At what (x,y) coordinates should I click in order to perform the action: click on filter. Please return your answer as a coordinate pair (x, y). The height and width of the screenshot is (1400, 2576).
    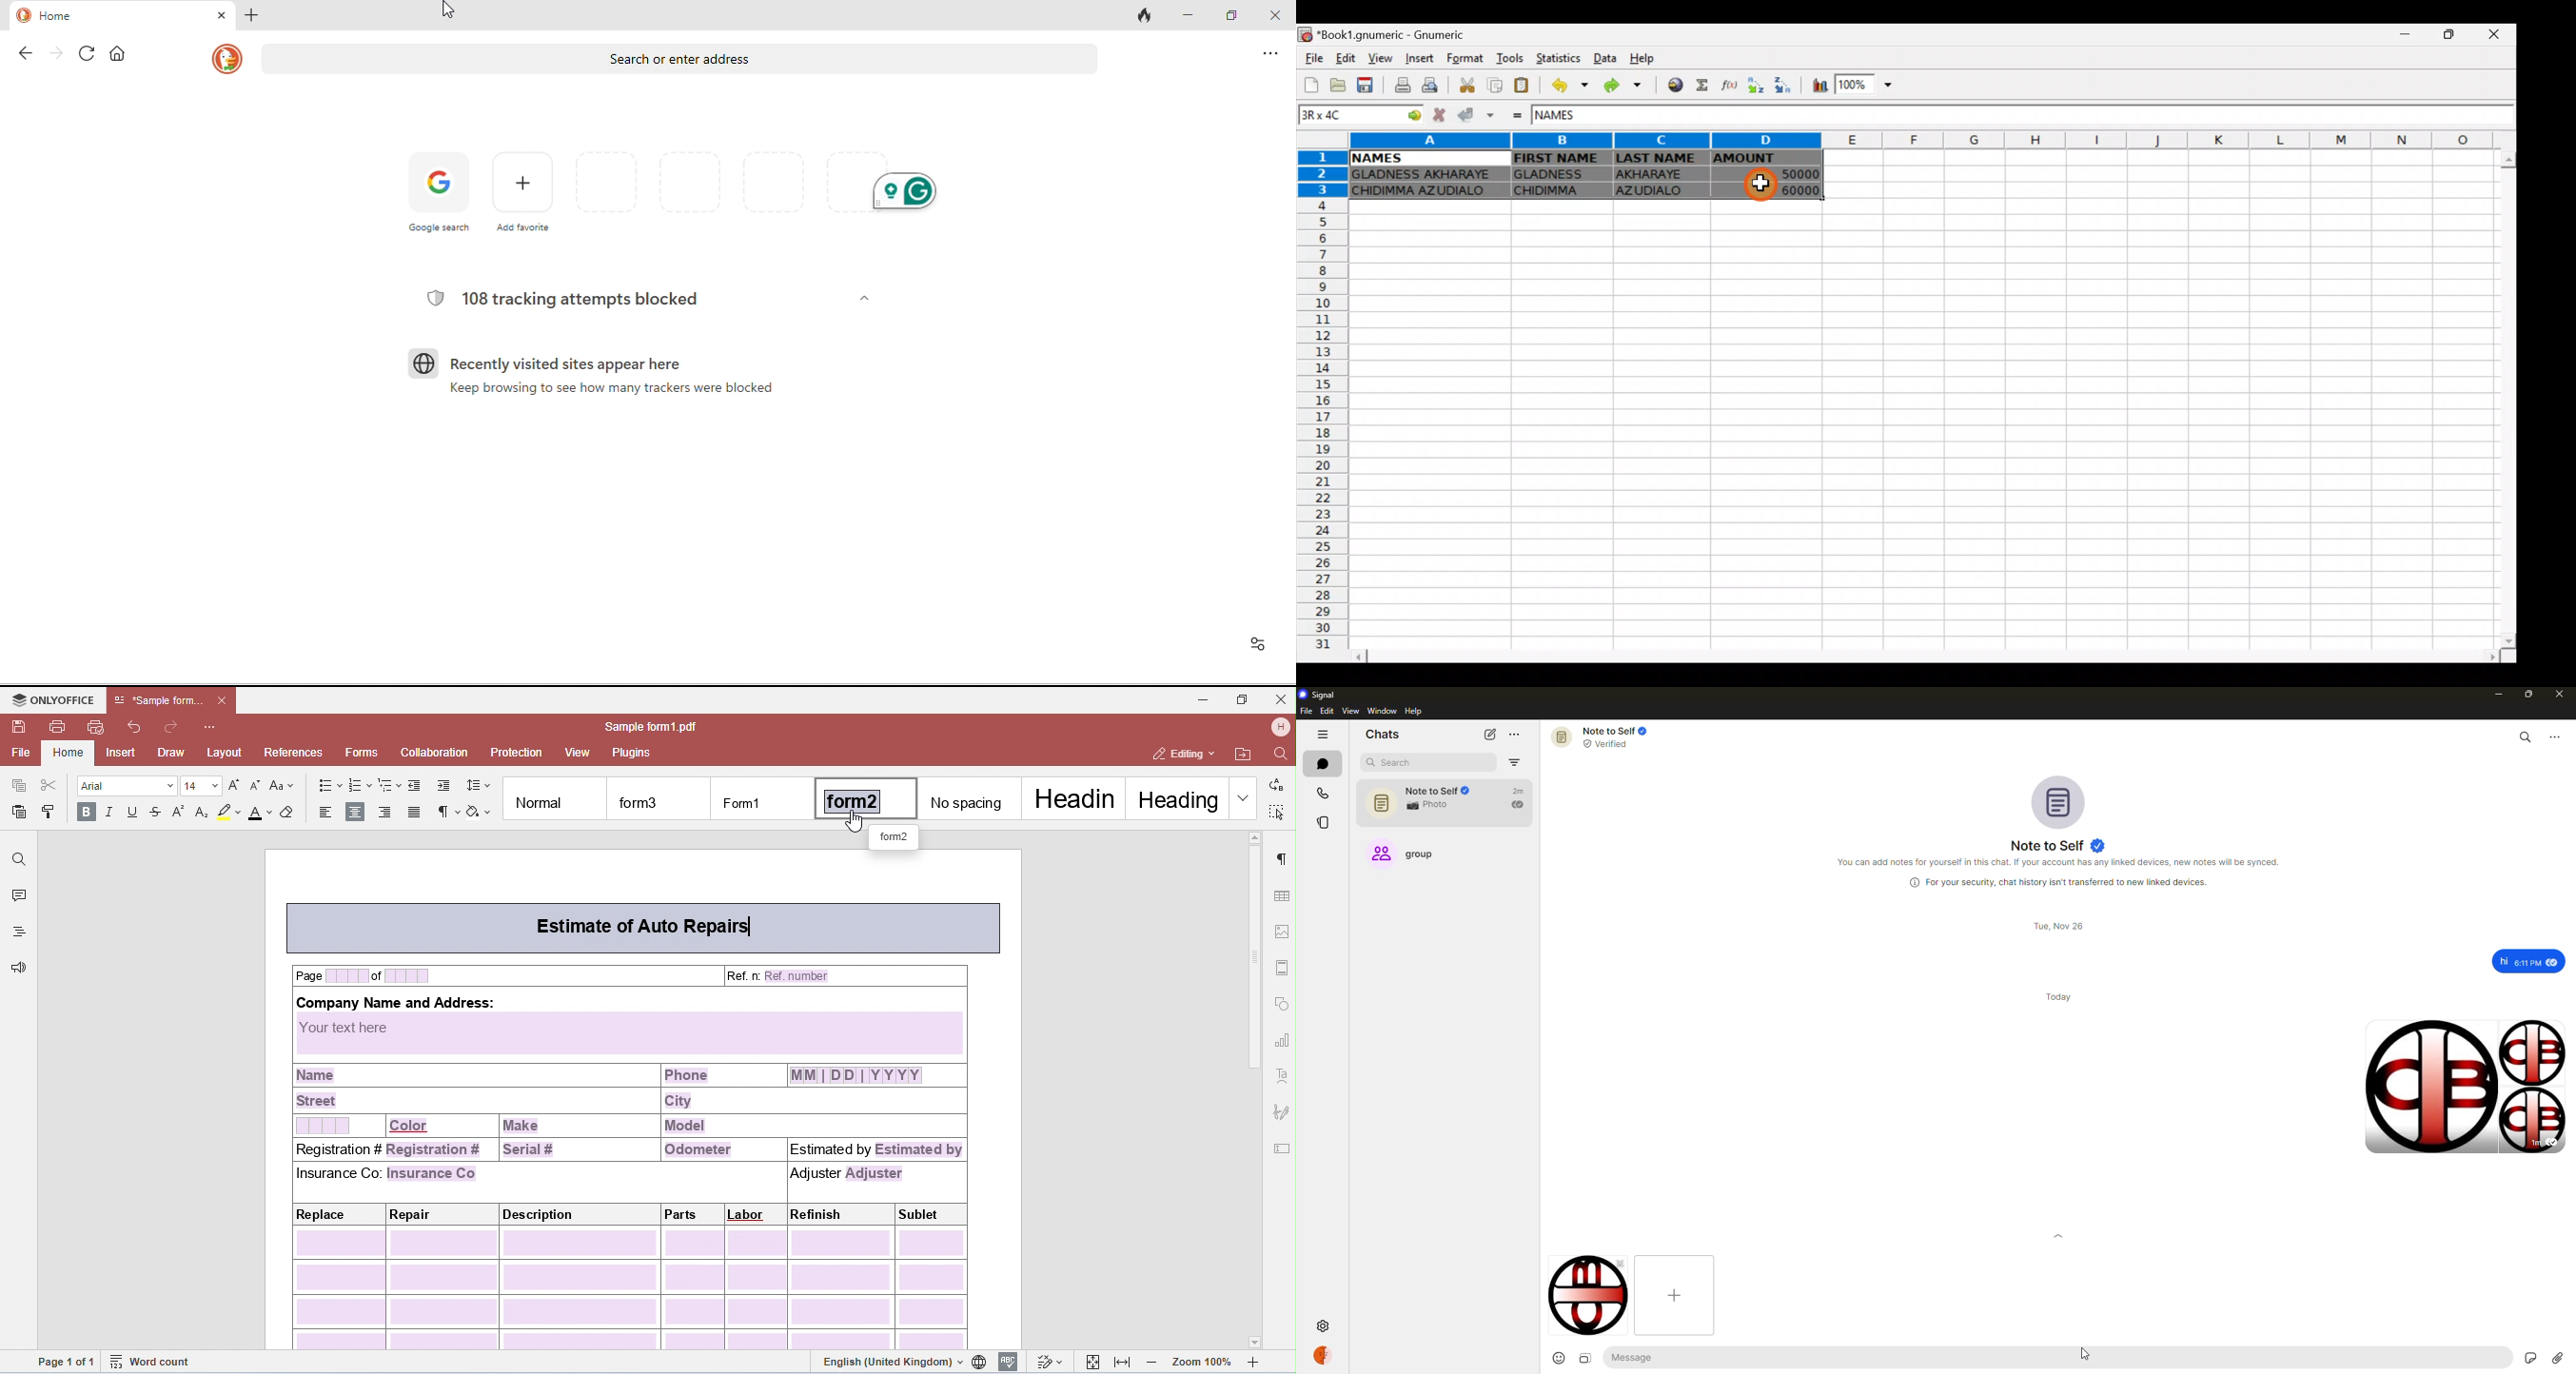
    Looking at the image, I should click on (1515, 762).